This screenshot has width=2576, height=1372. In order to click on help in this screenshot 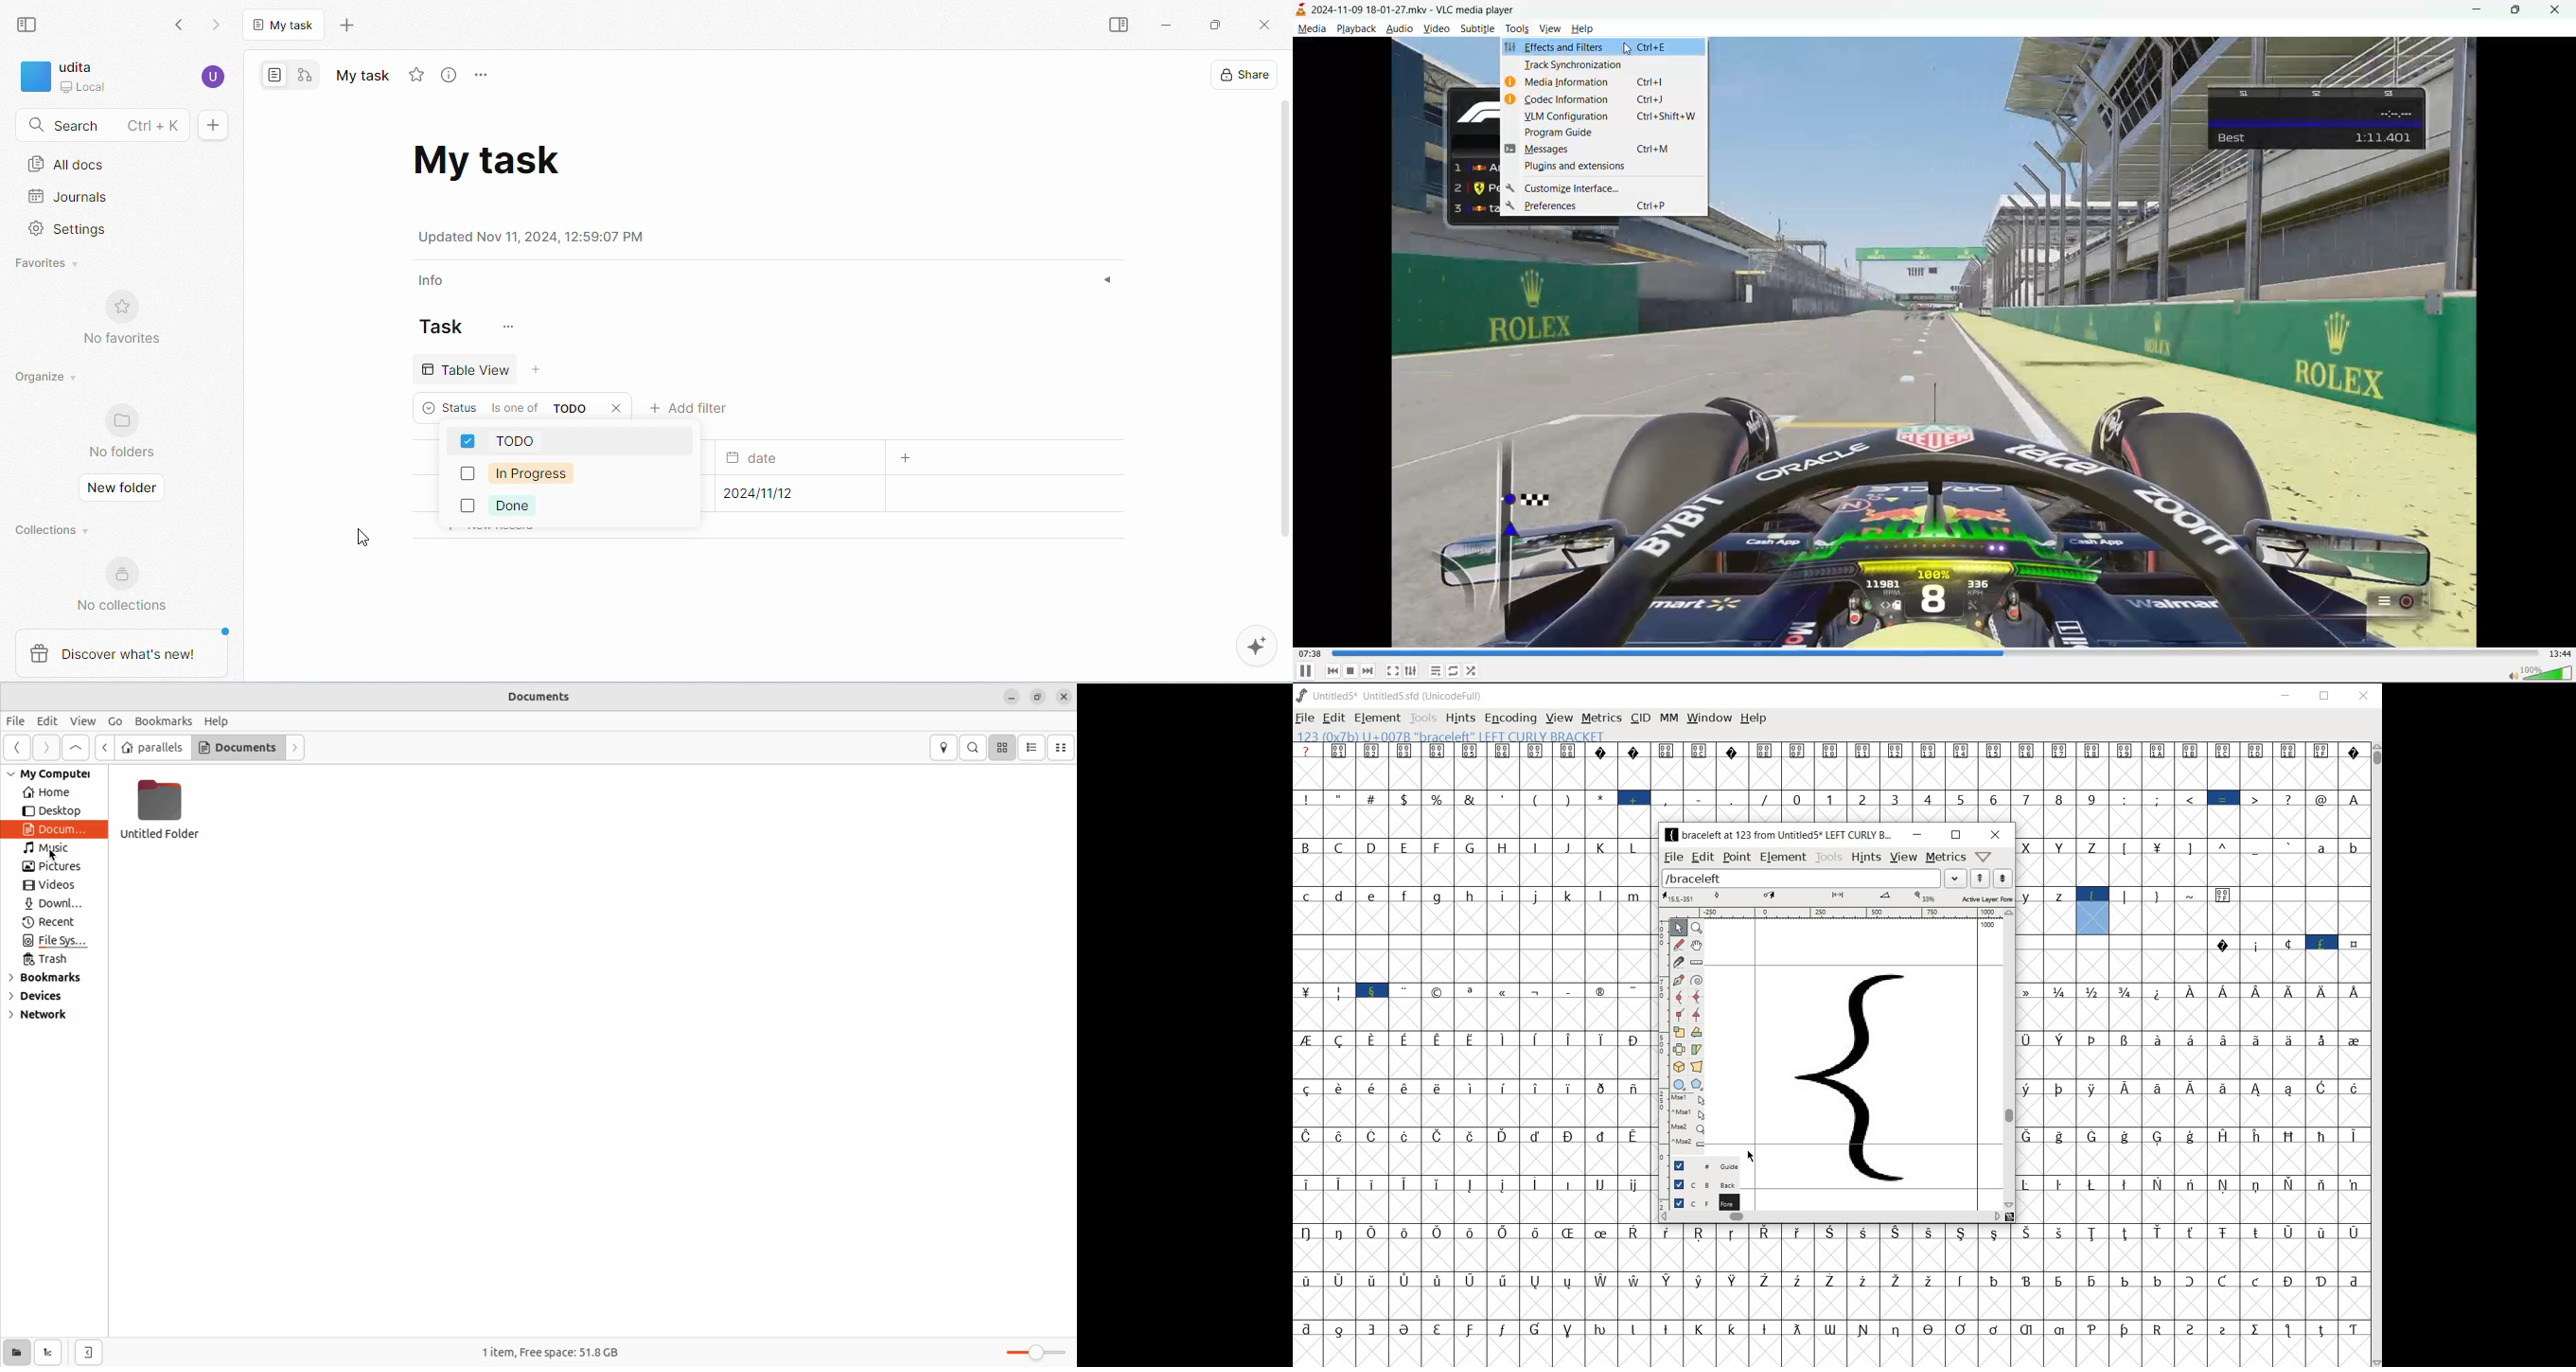, I will do `click(1753, 719)`.